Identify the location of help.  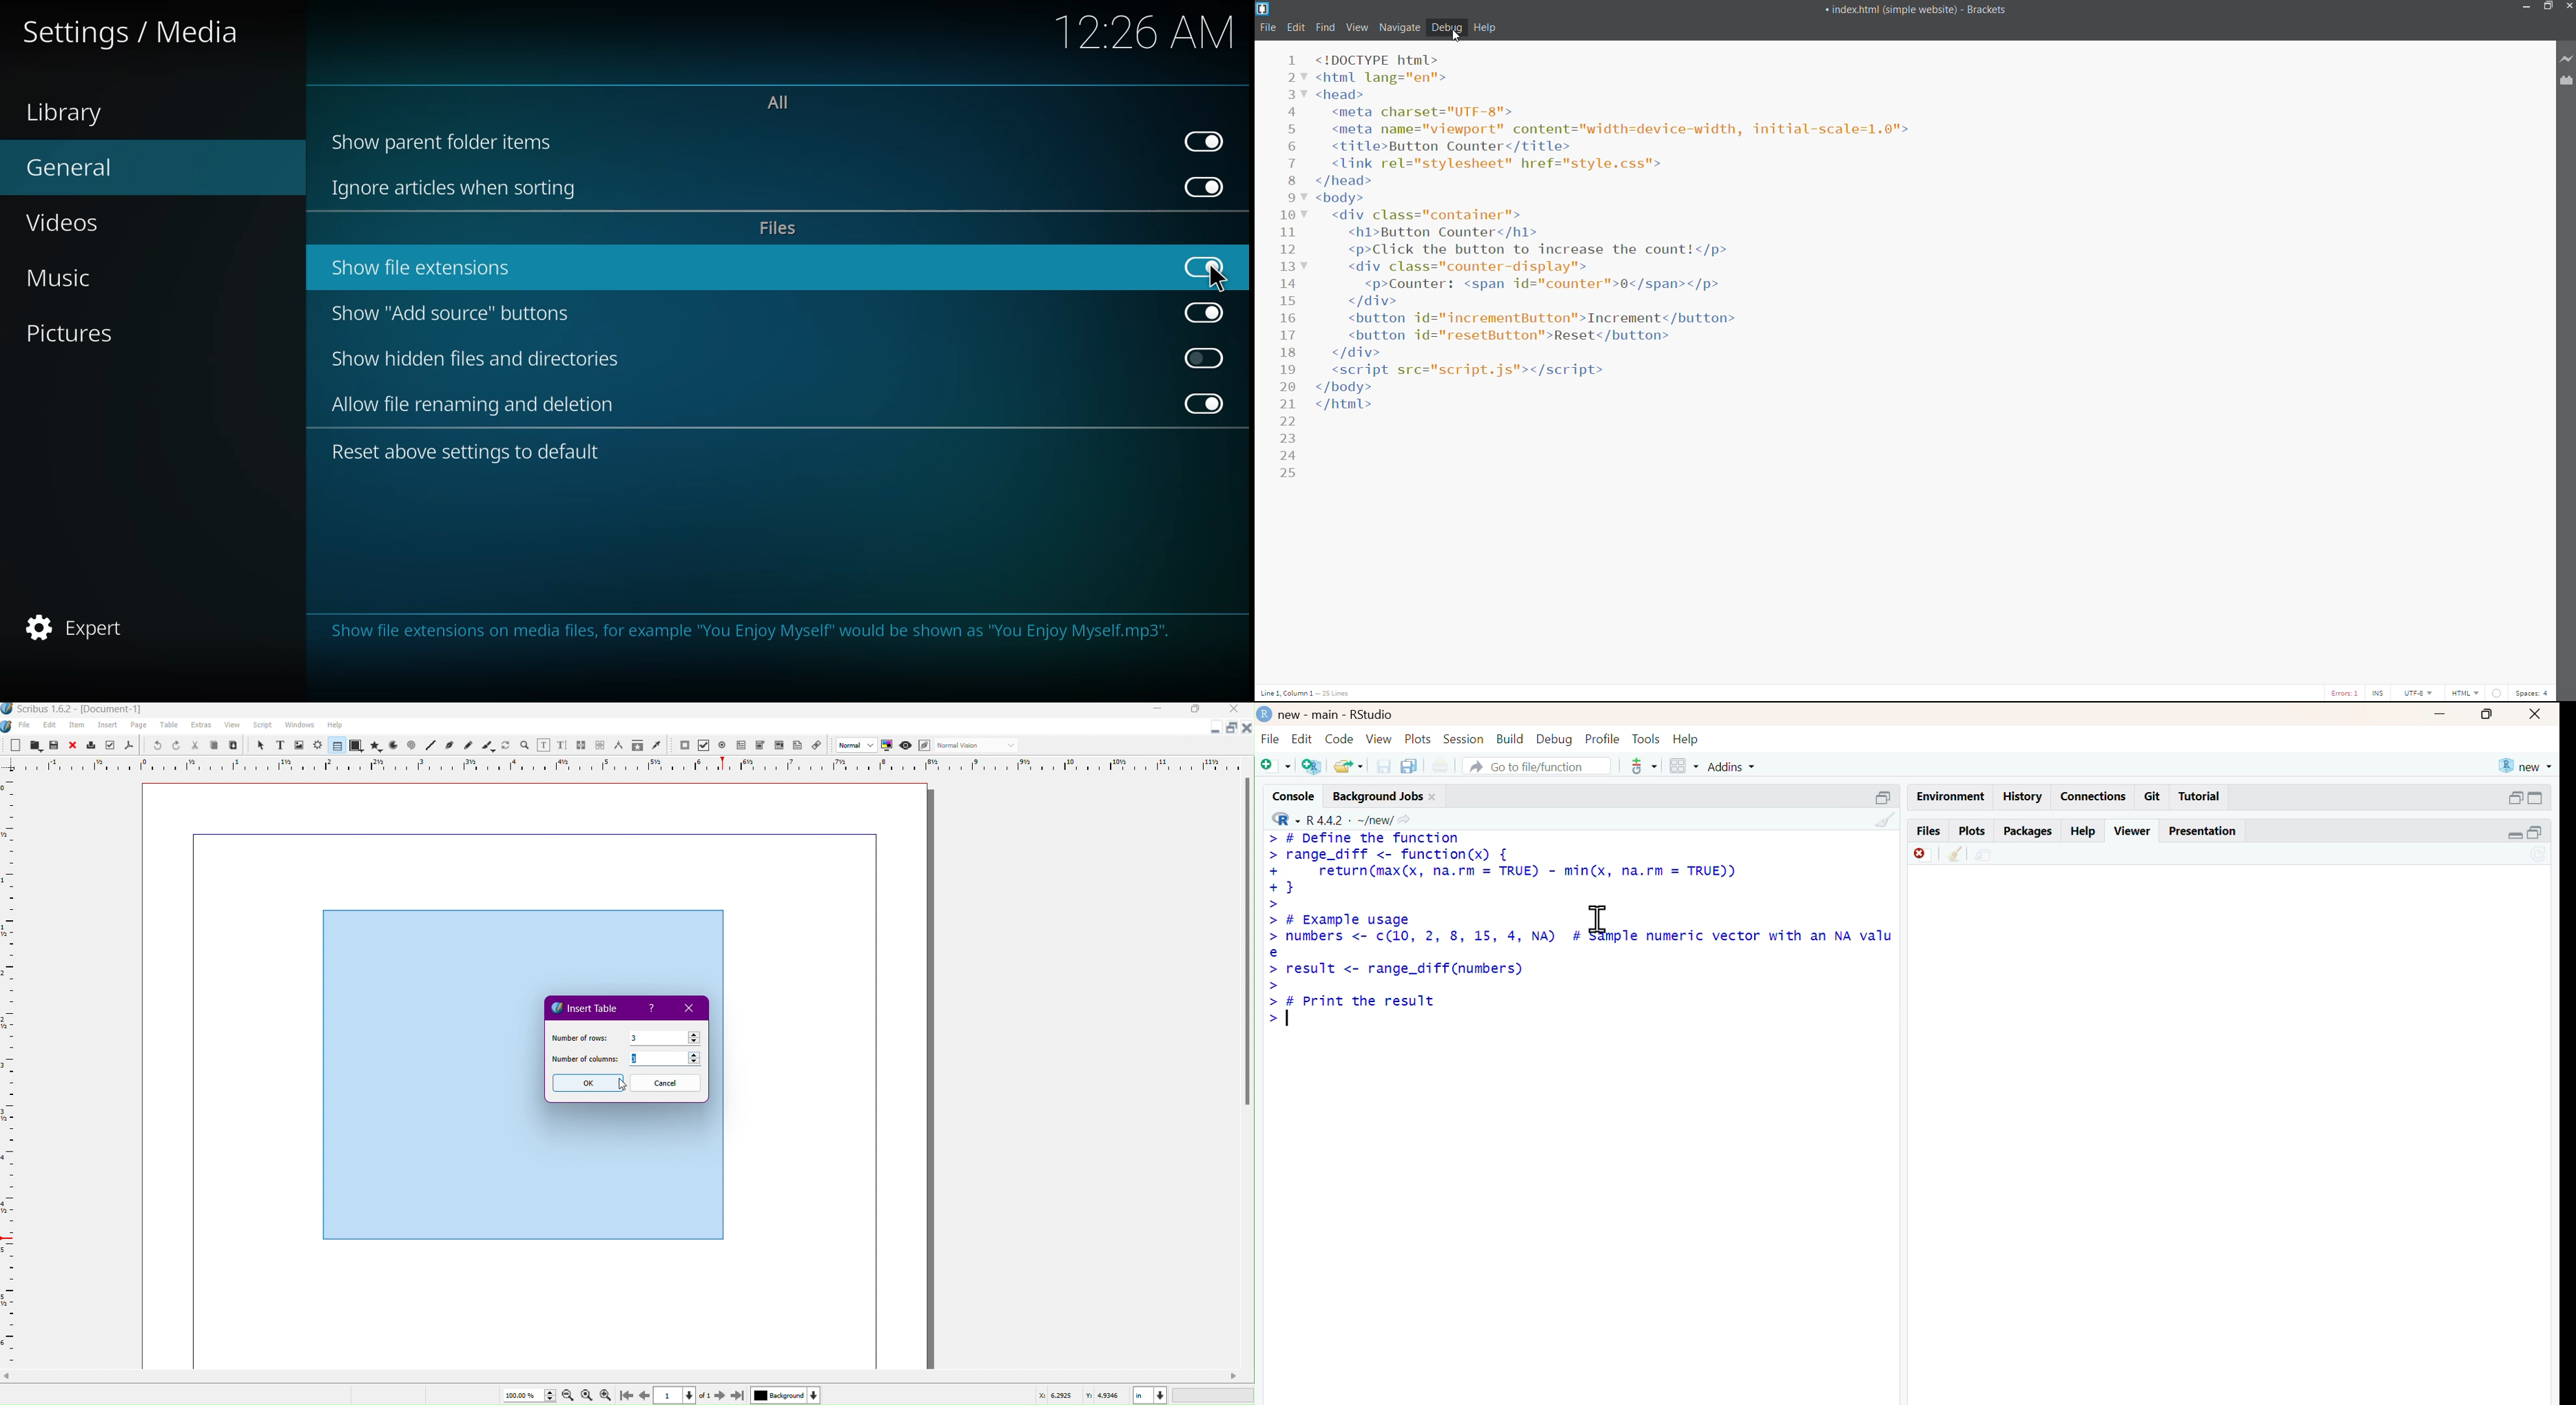
(1487, 28).